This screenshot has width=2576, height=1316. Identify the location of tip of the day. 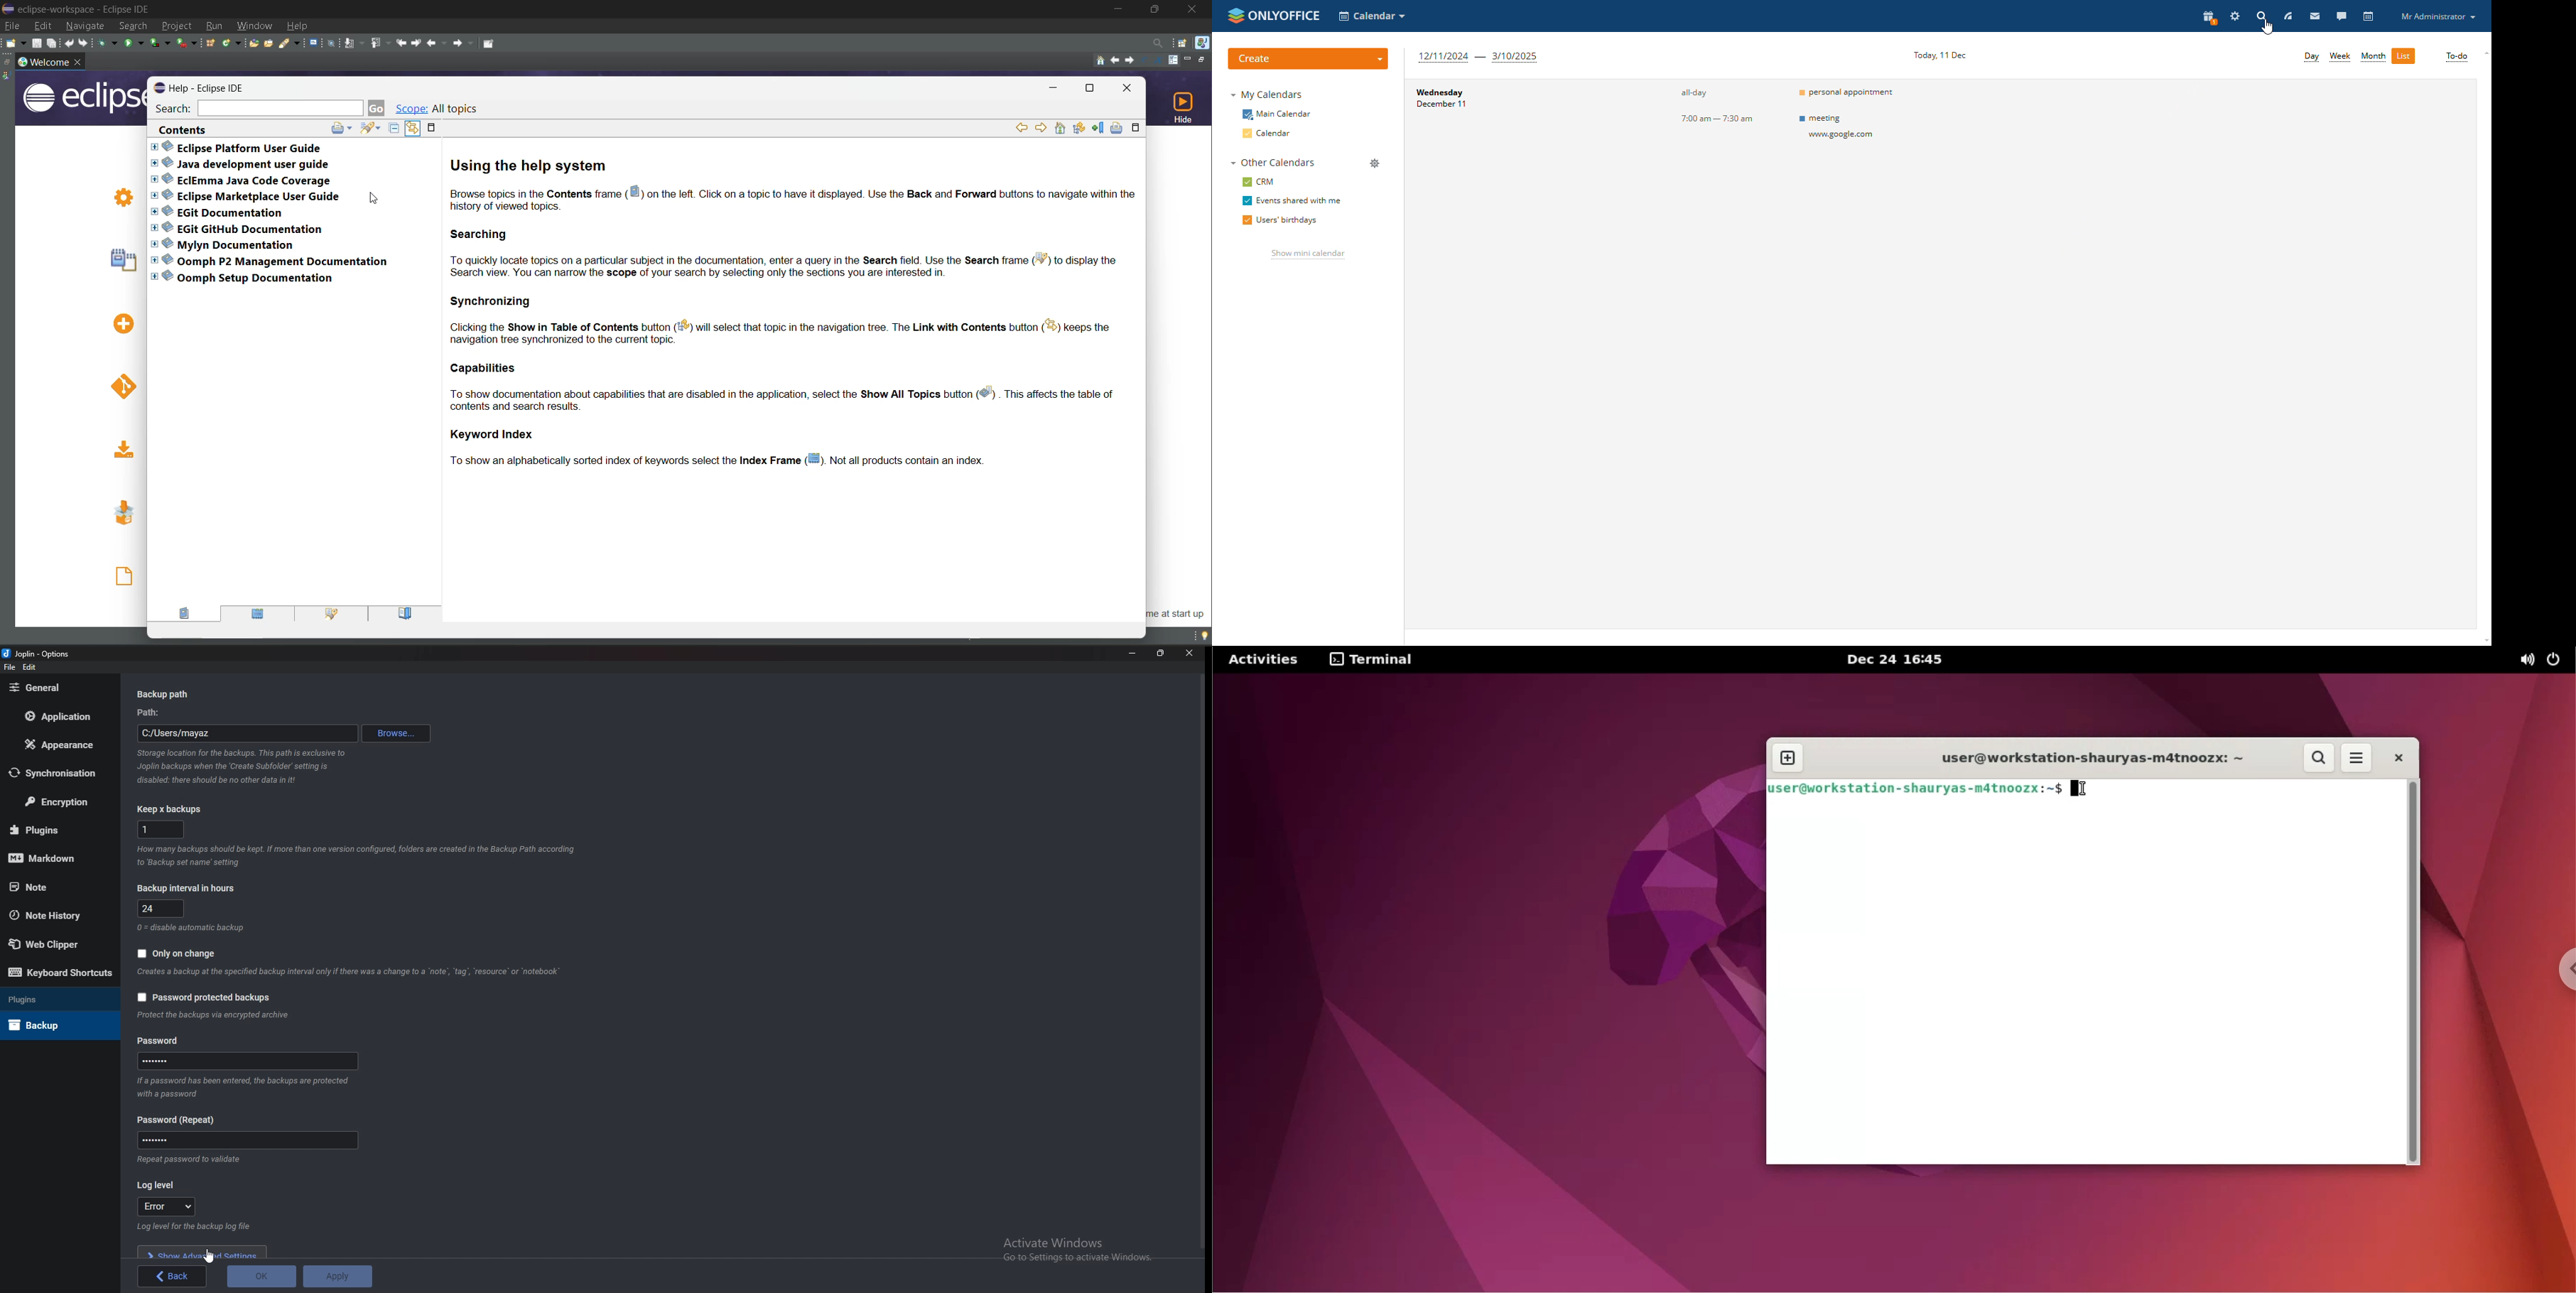
(1204, 636).